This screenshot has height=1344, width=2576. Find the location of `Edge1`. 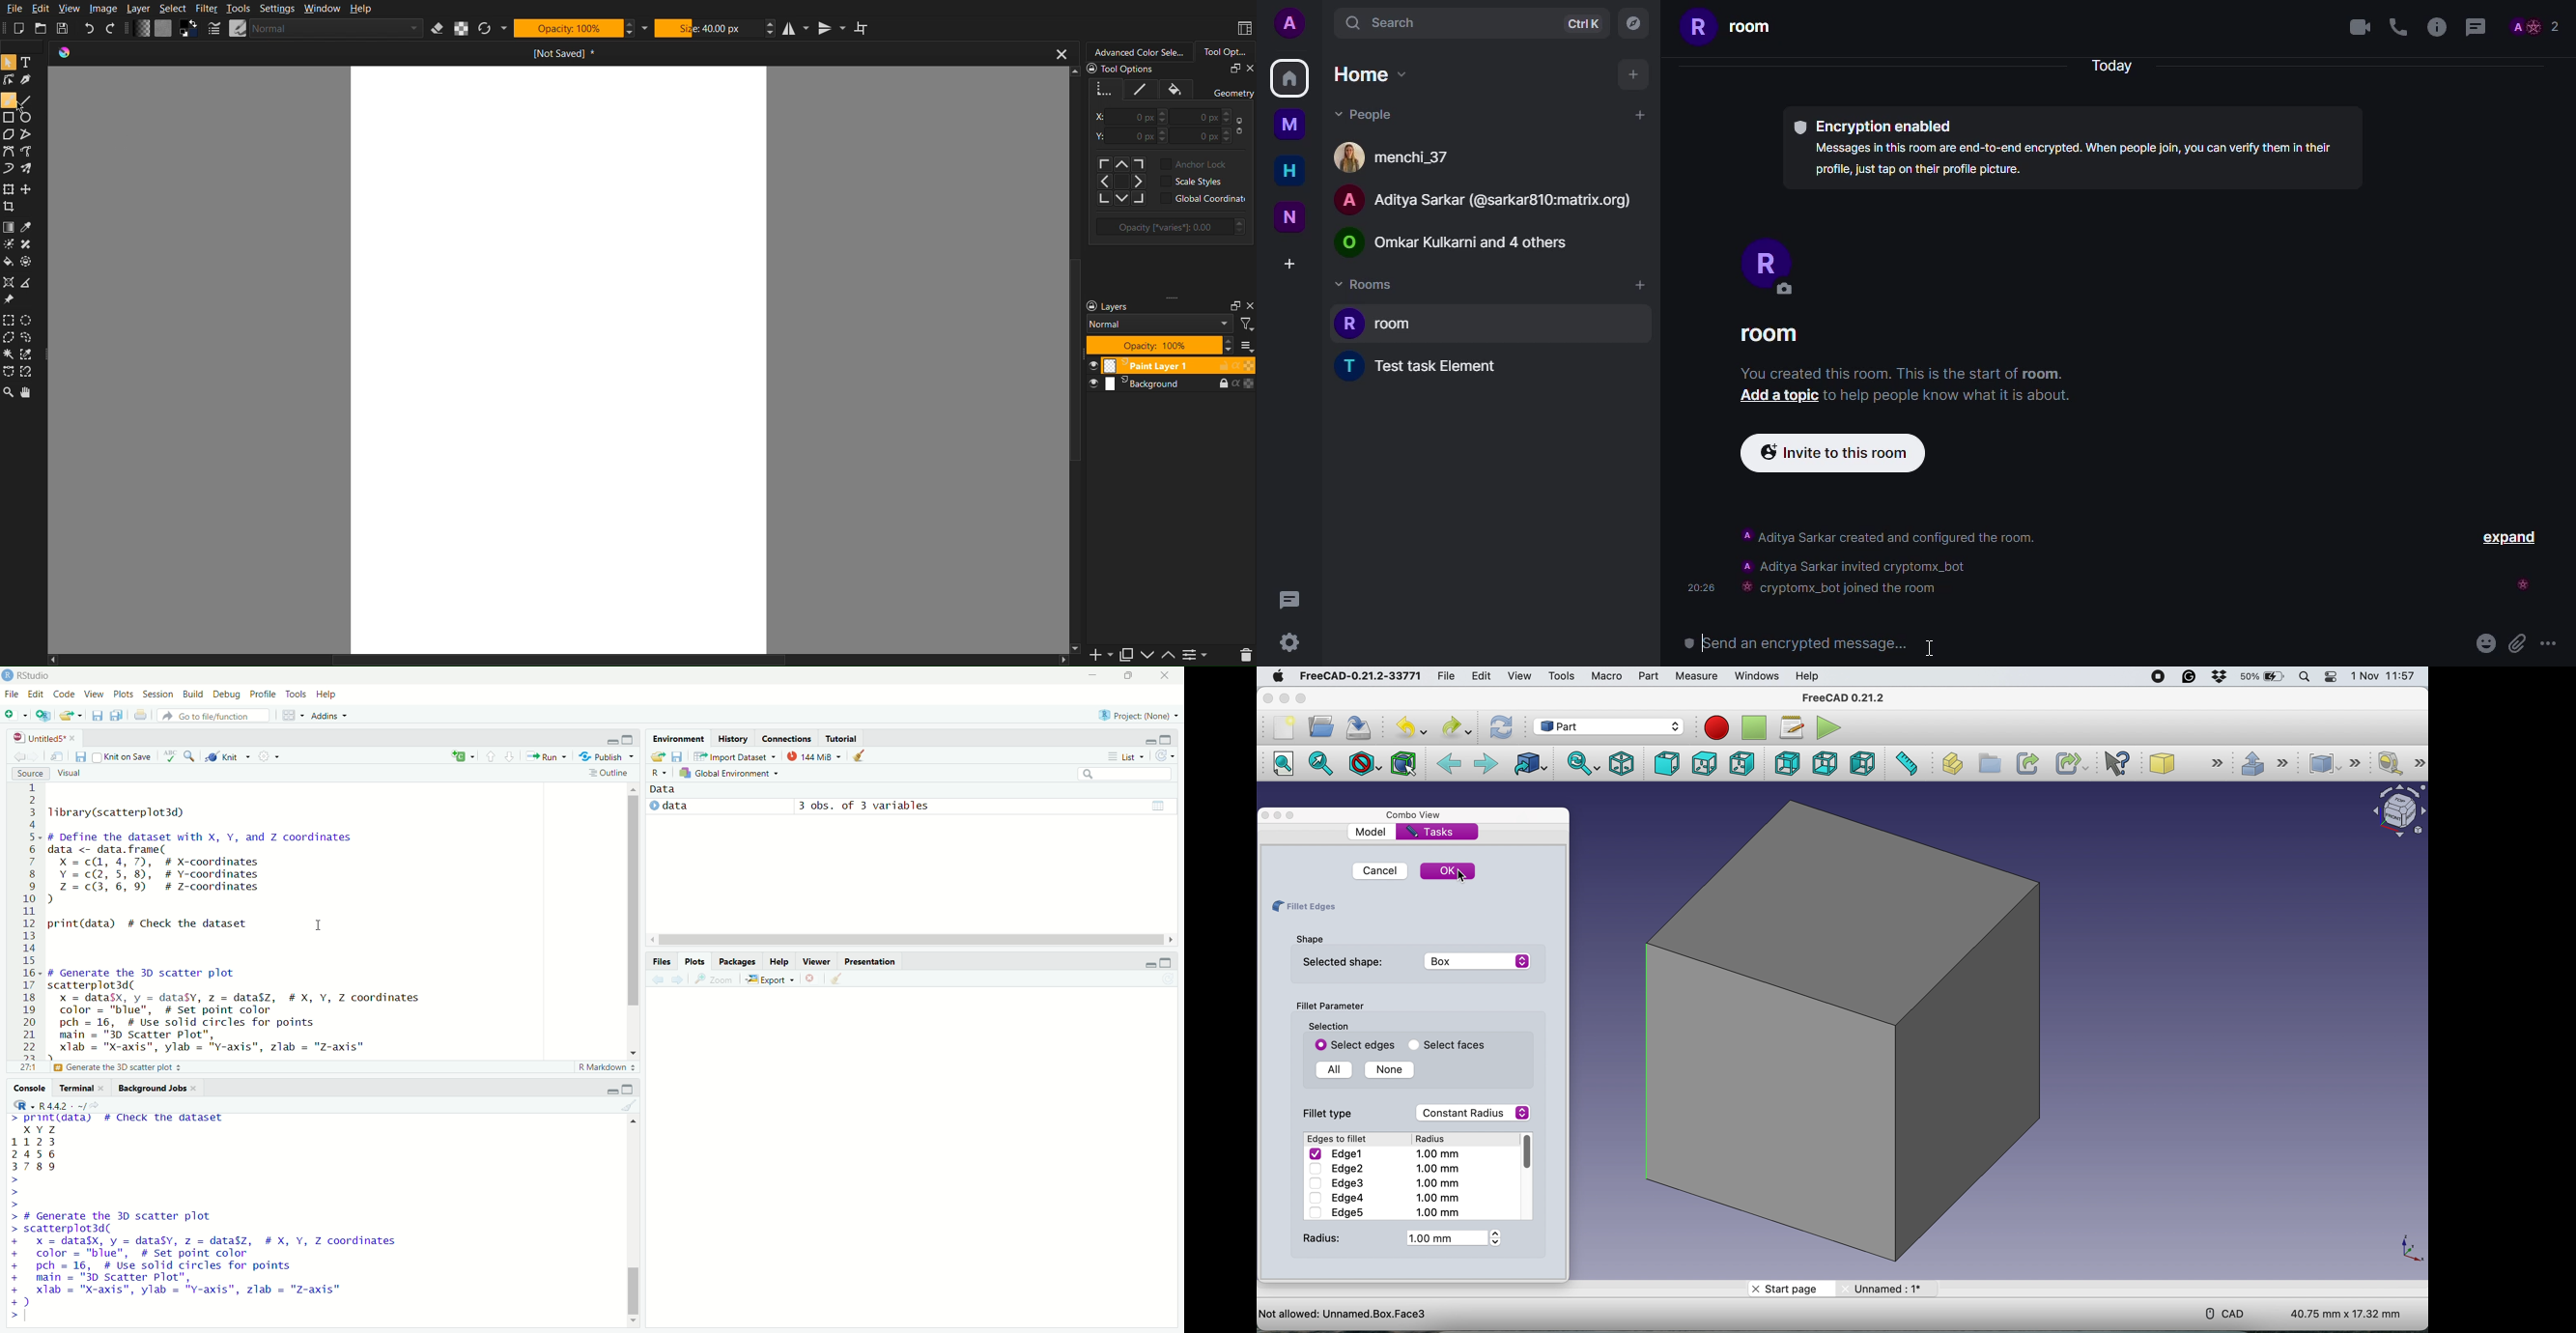

Edge1 is located at coordinates (1387, 1153).